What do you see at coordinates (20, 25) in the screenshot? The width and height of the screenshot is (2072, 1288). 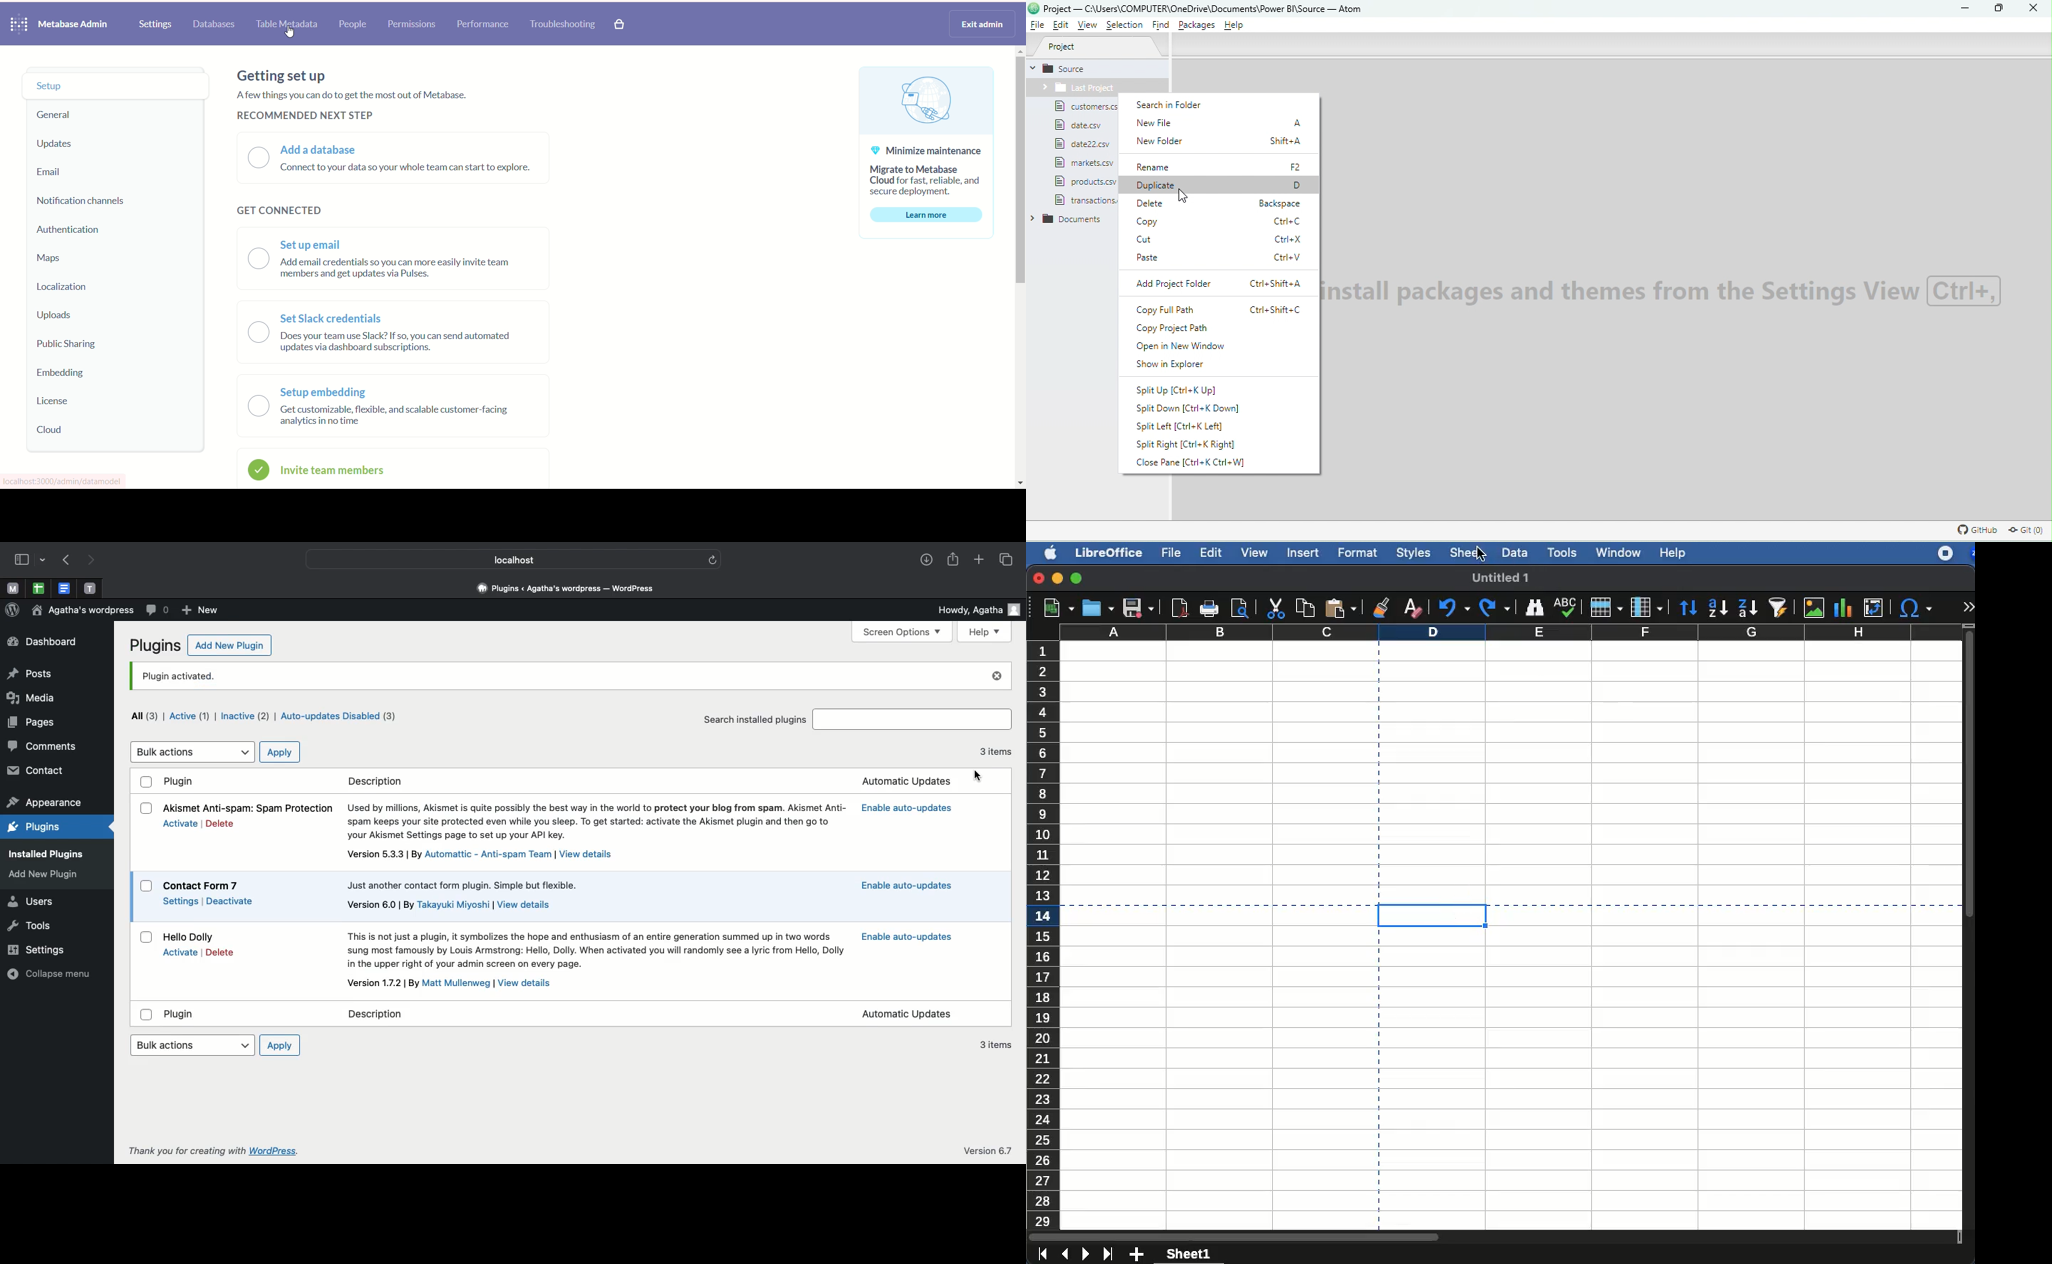 I see `logo` at bounding box center [20, 25].